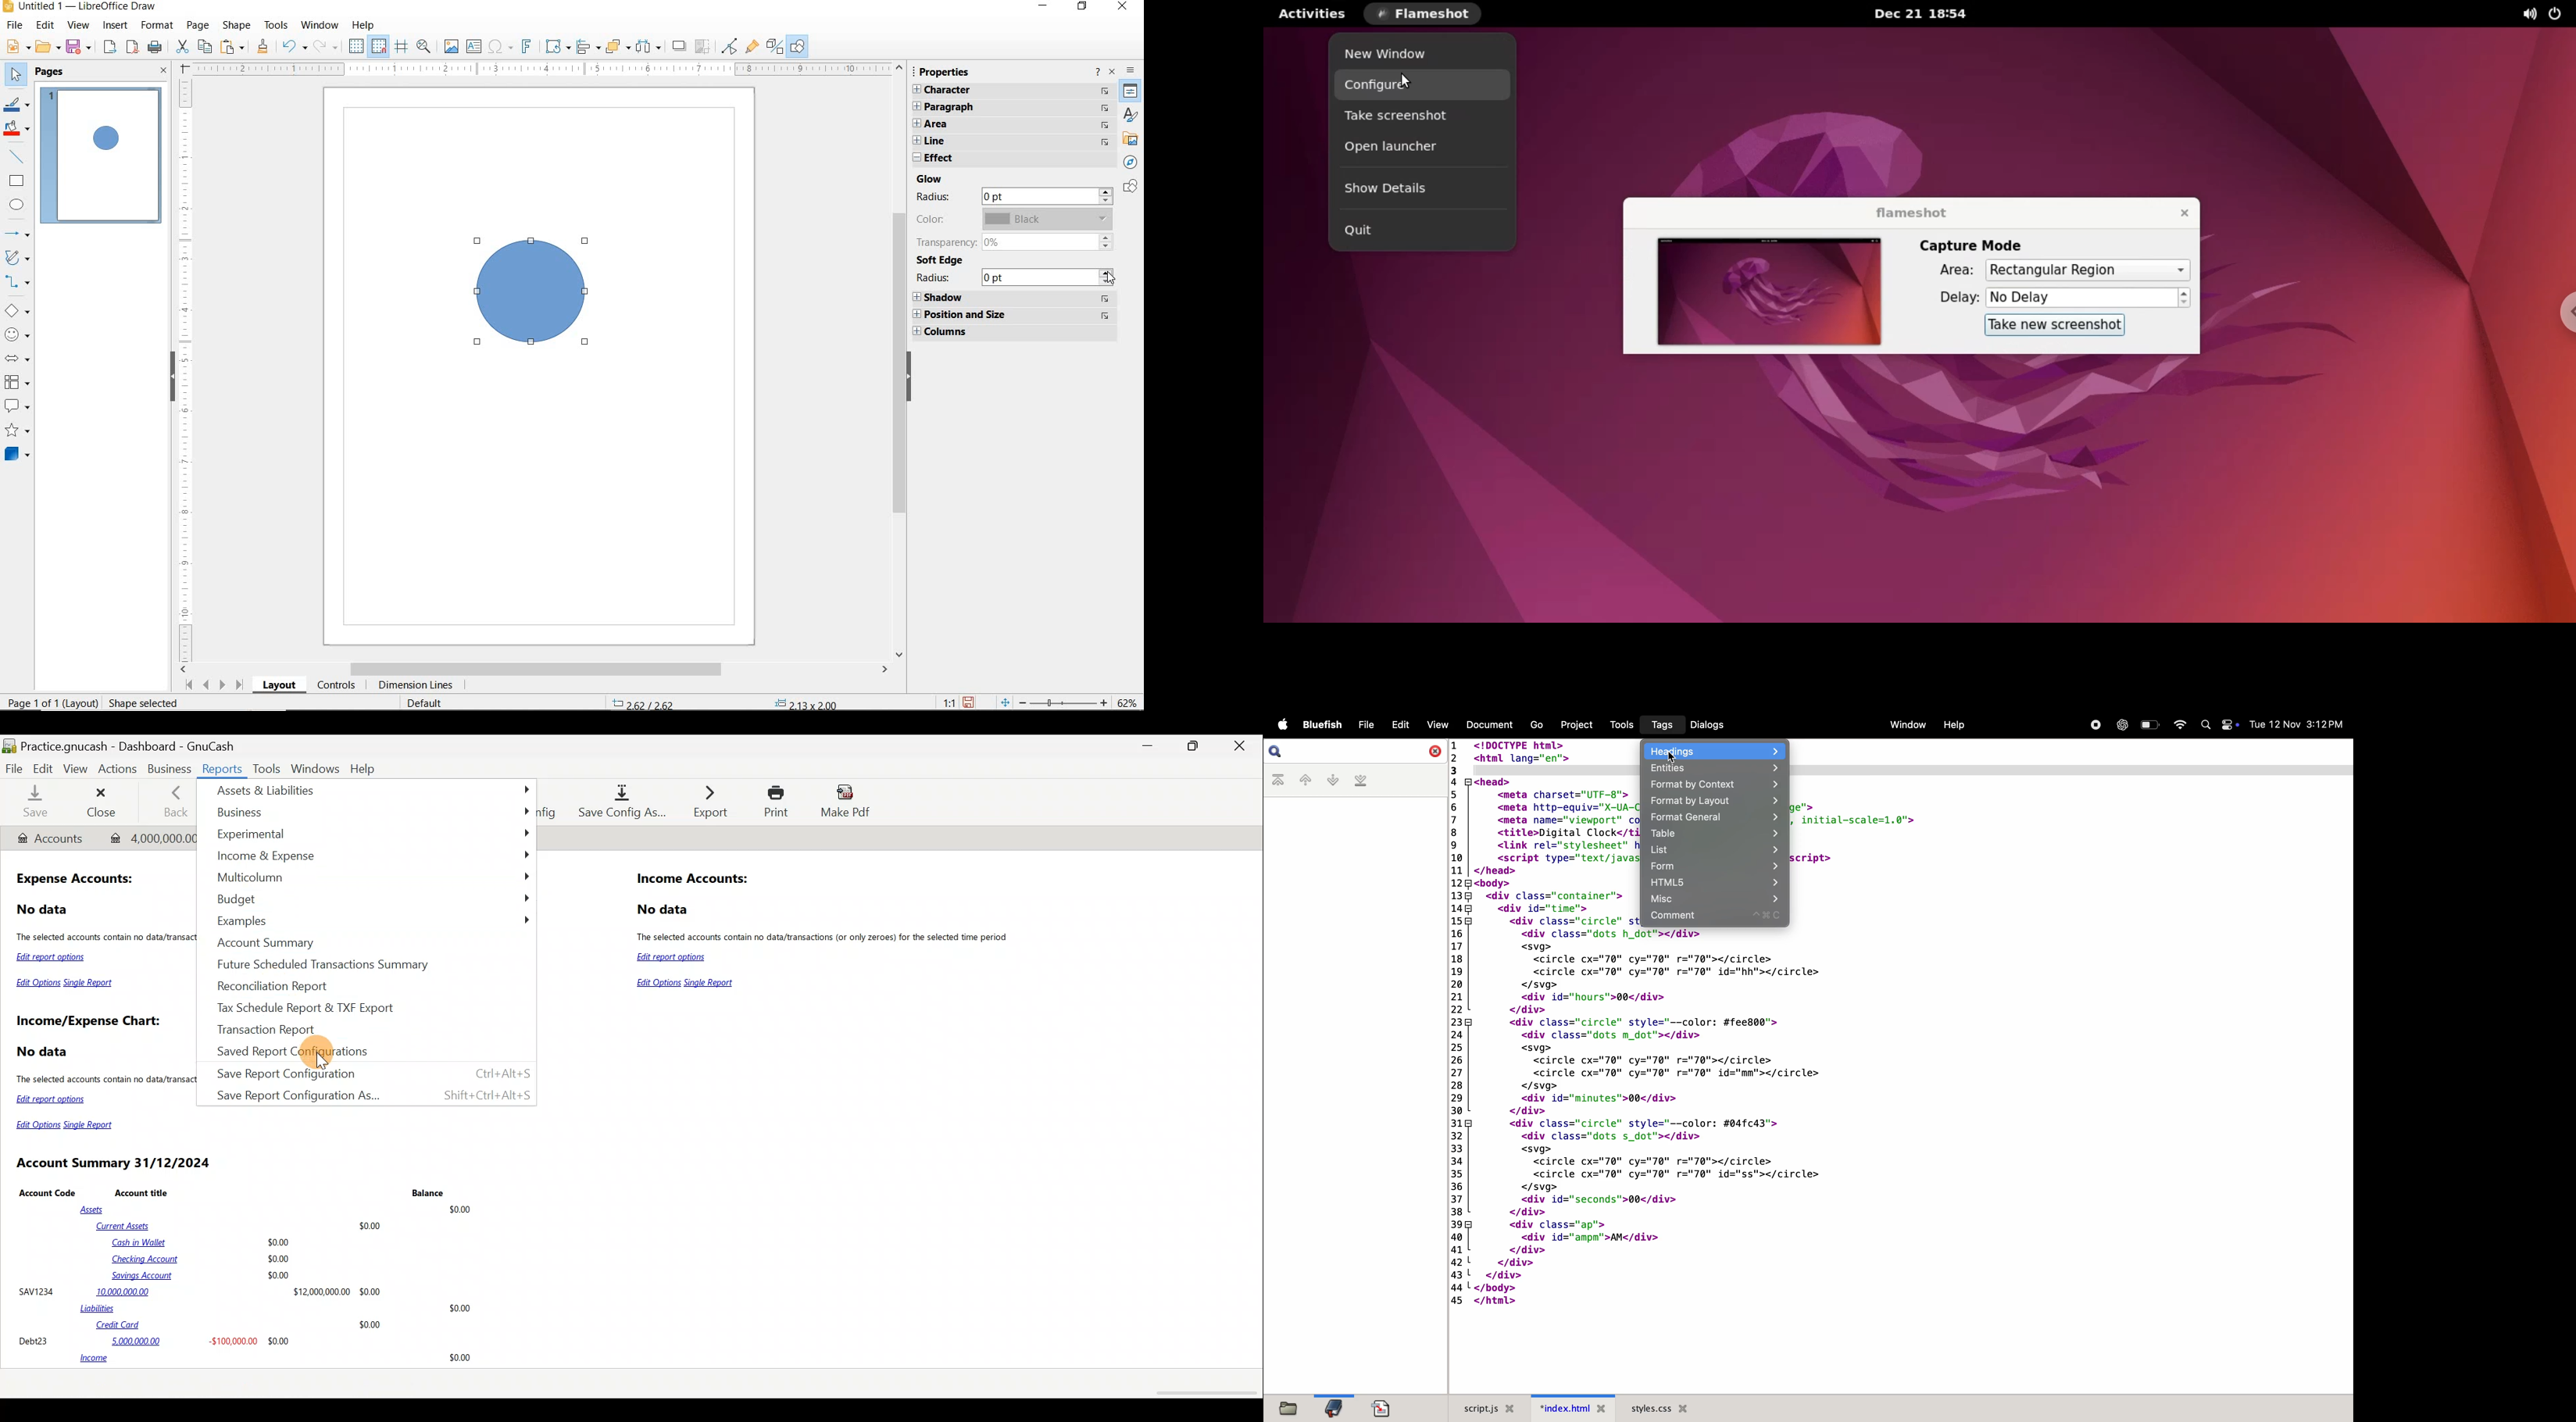 The image size is (2576, 1428). I want to click on file, so click(1366, 725).